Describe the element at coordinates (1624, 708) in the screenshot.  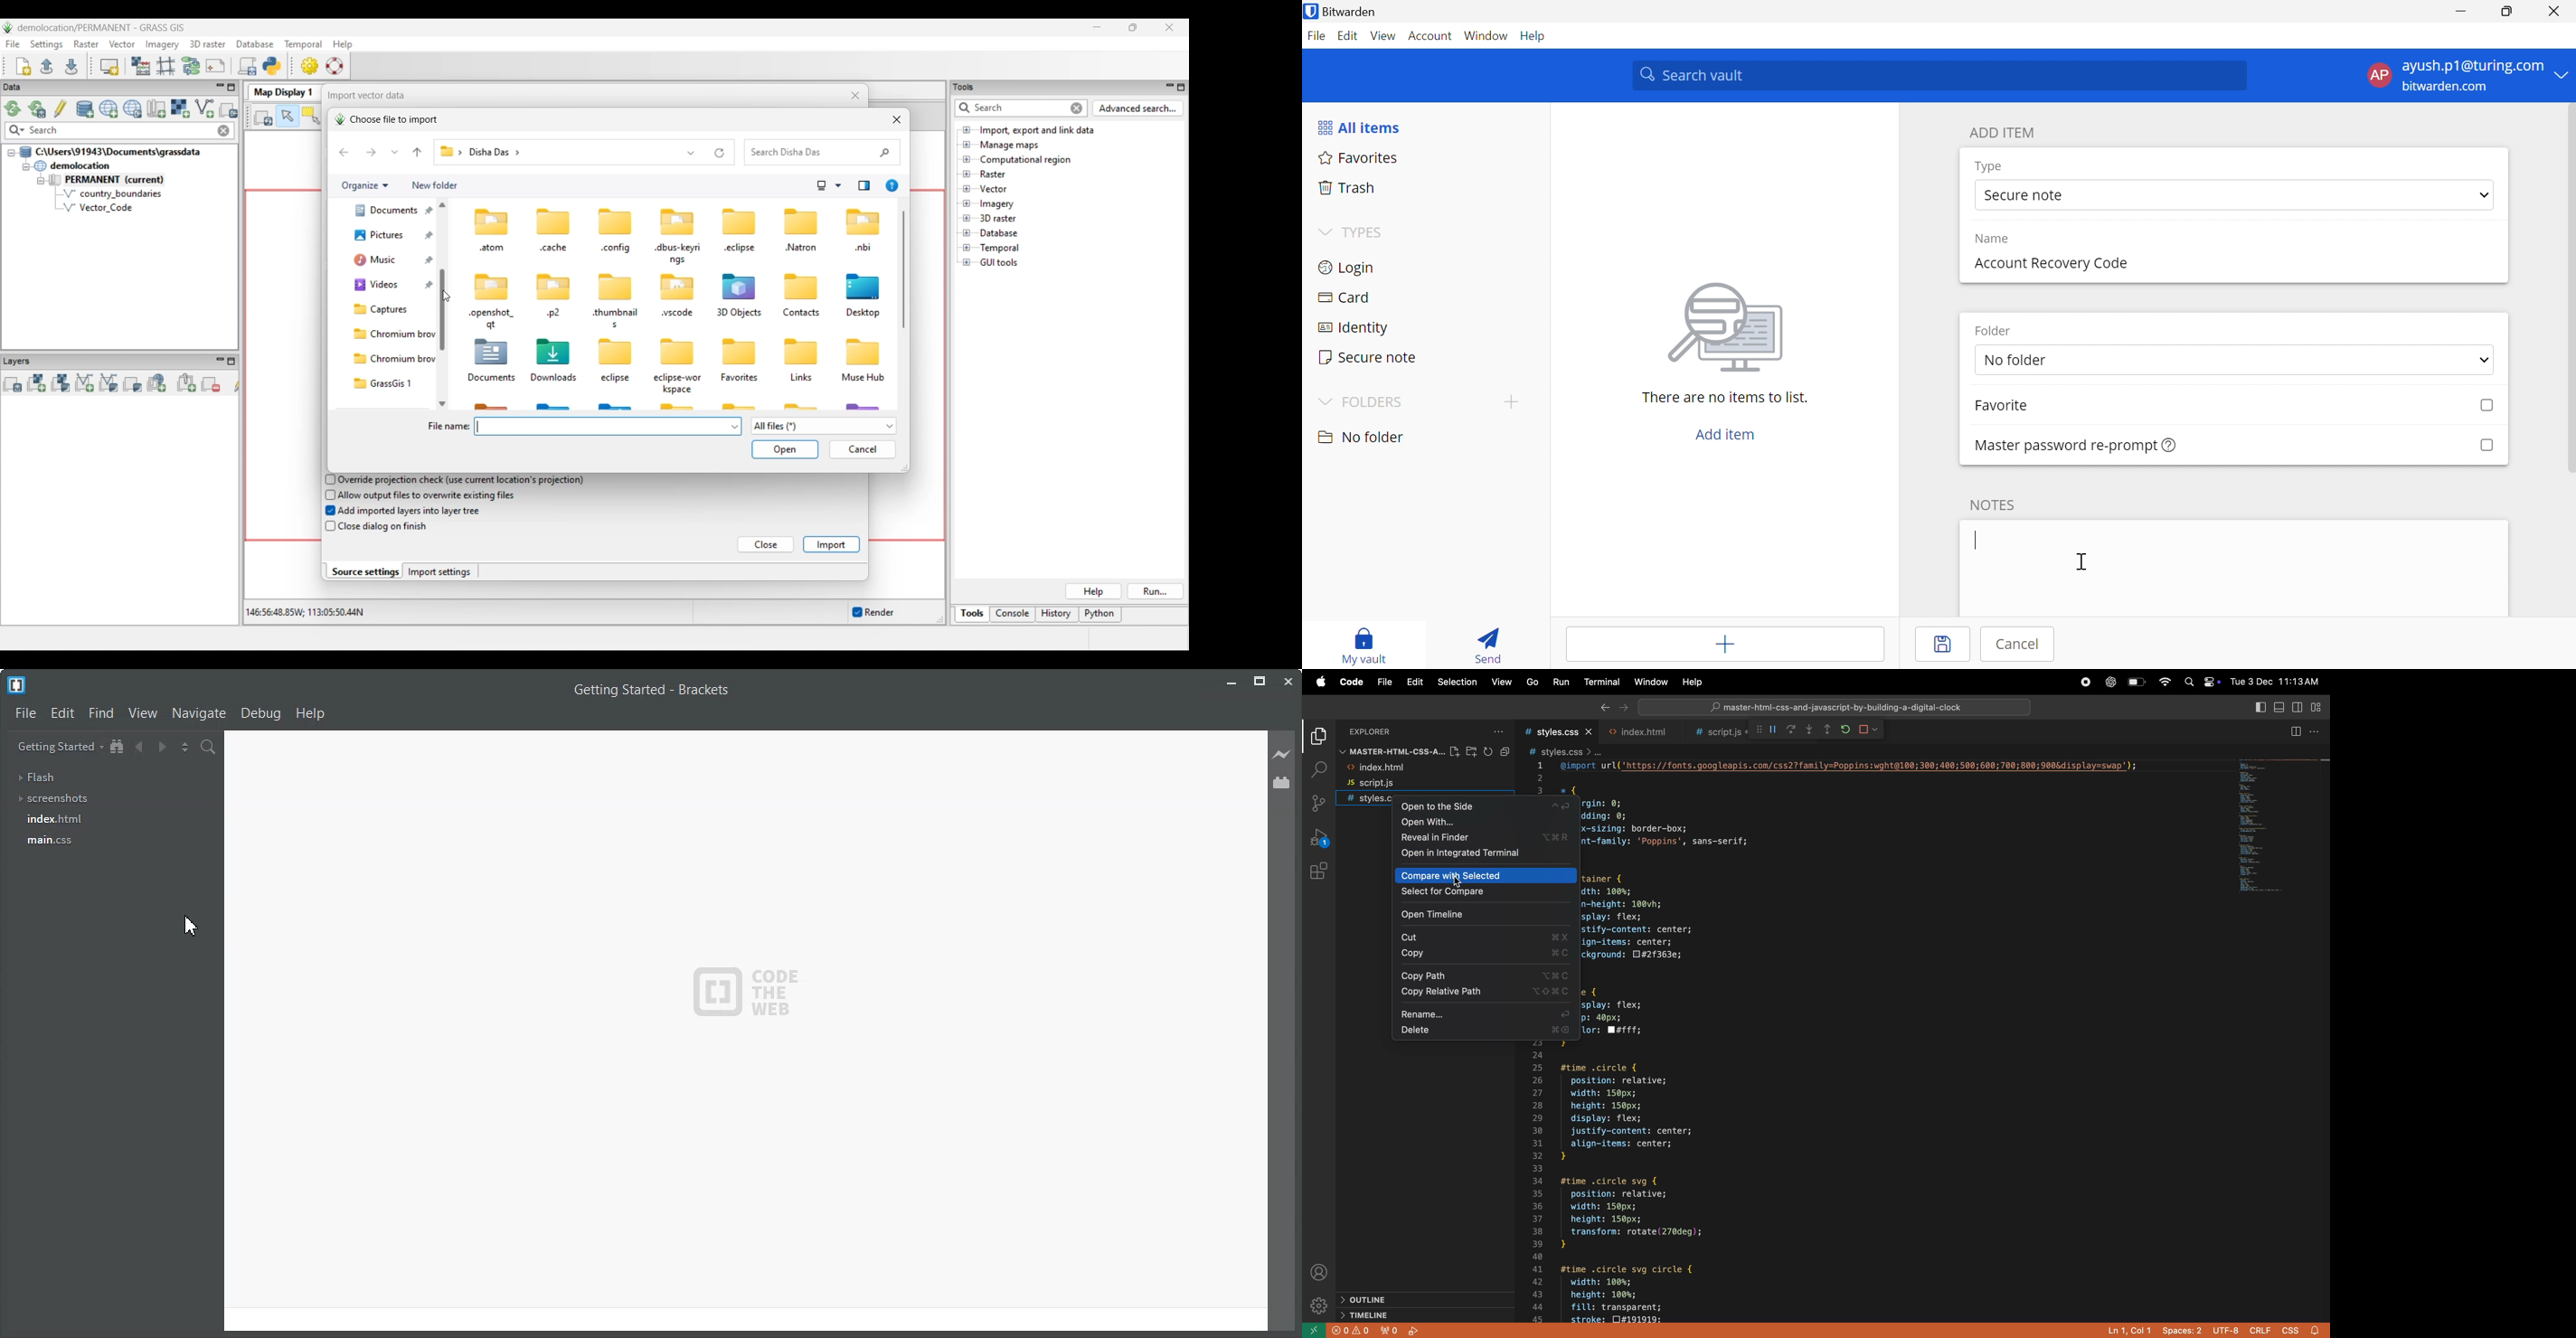
I see `next` at that location.